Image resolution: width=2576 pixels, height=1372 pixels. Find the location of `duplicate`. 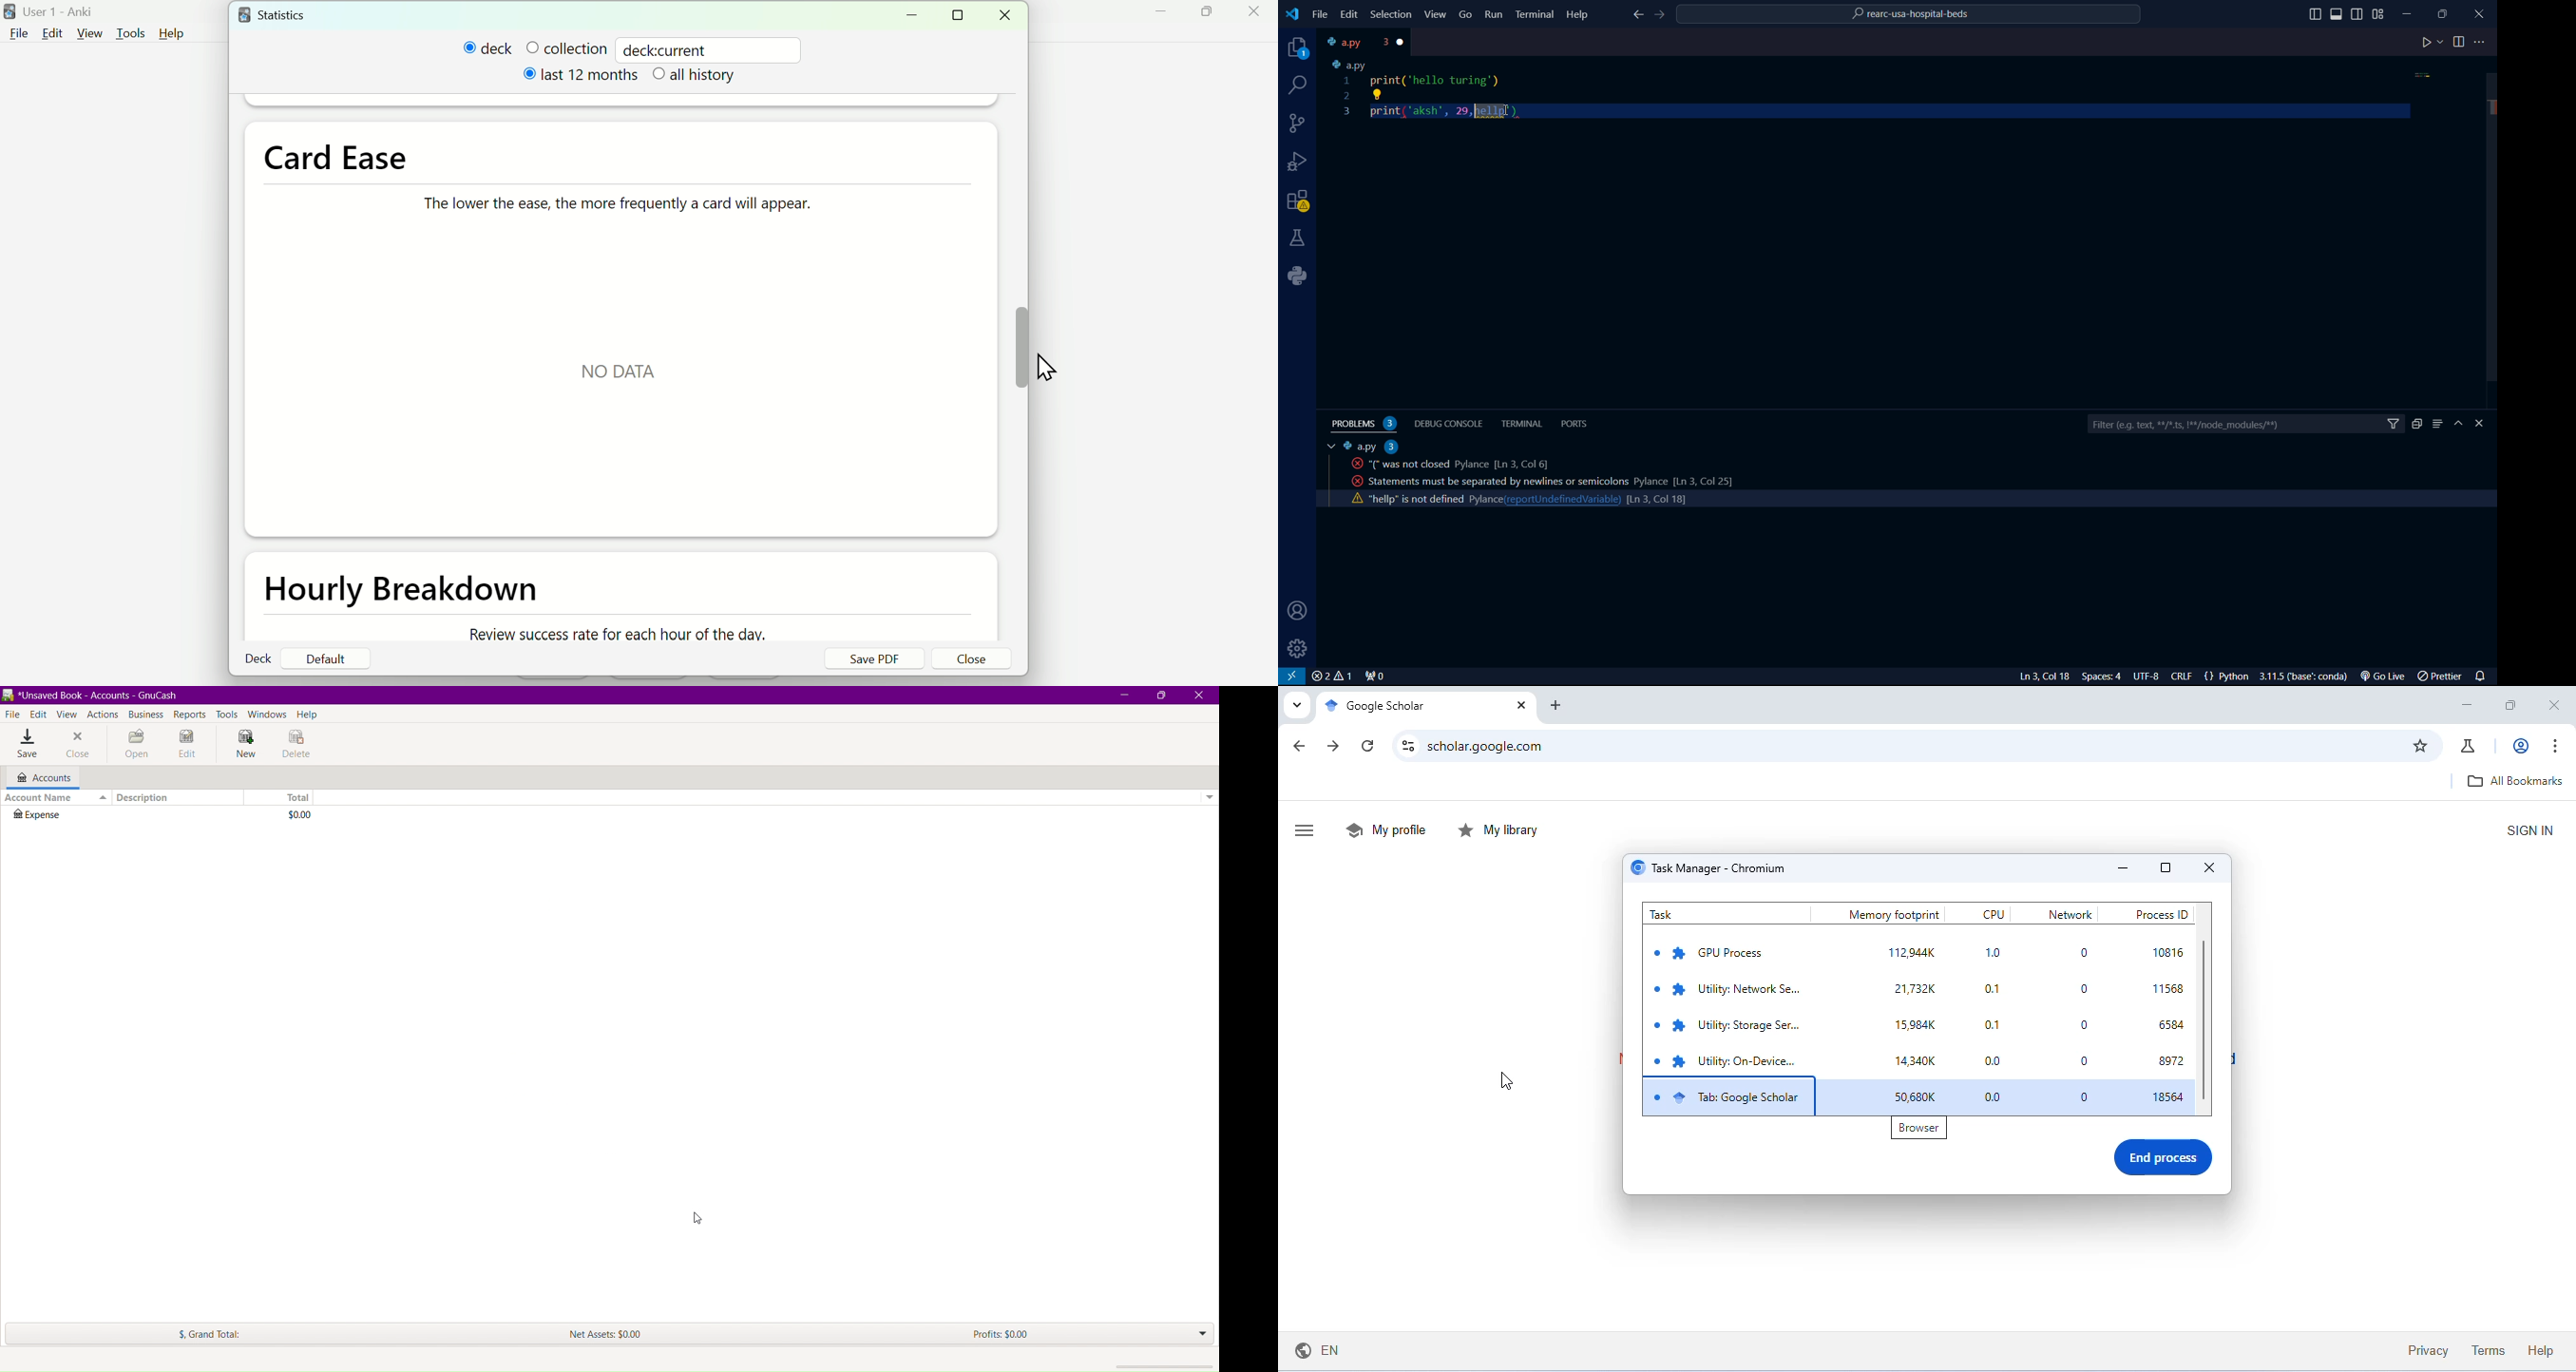

duplicate is located at coordinates (2417, 424).